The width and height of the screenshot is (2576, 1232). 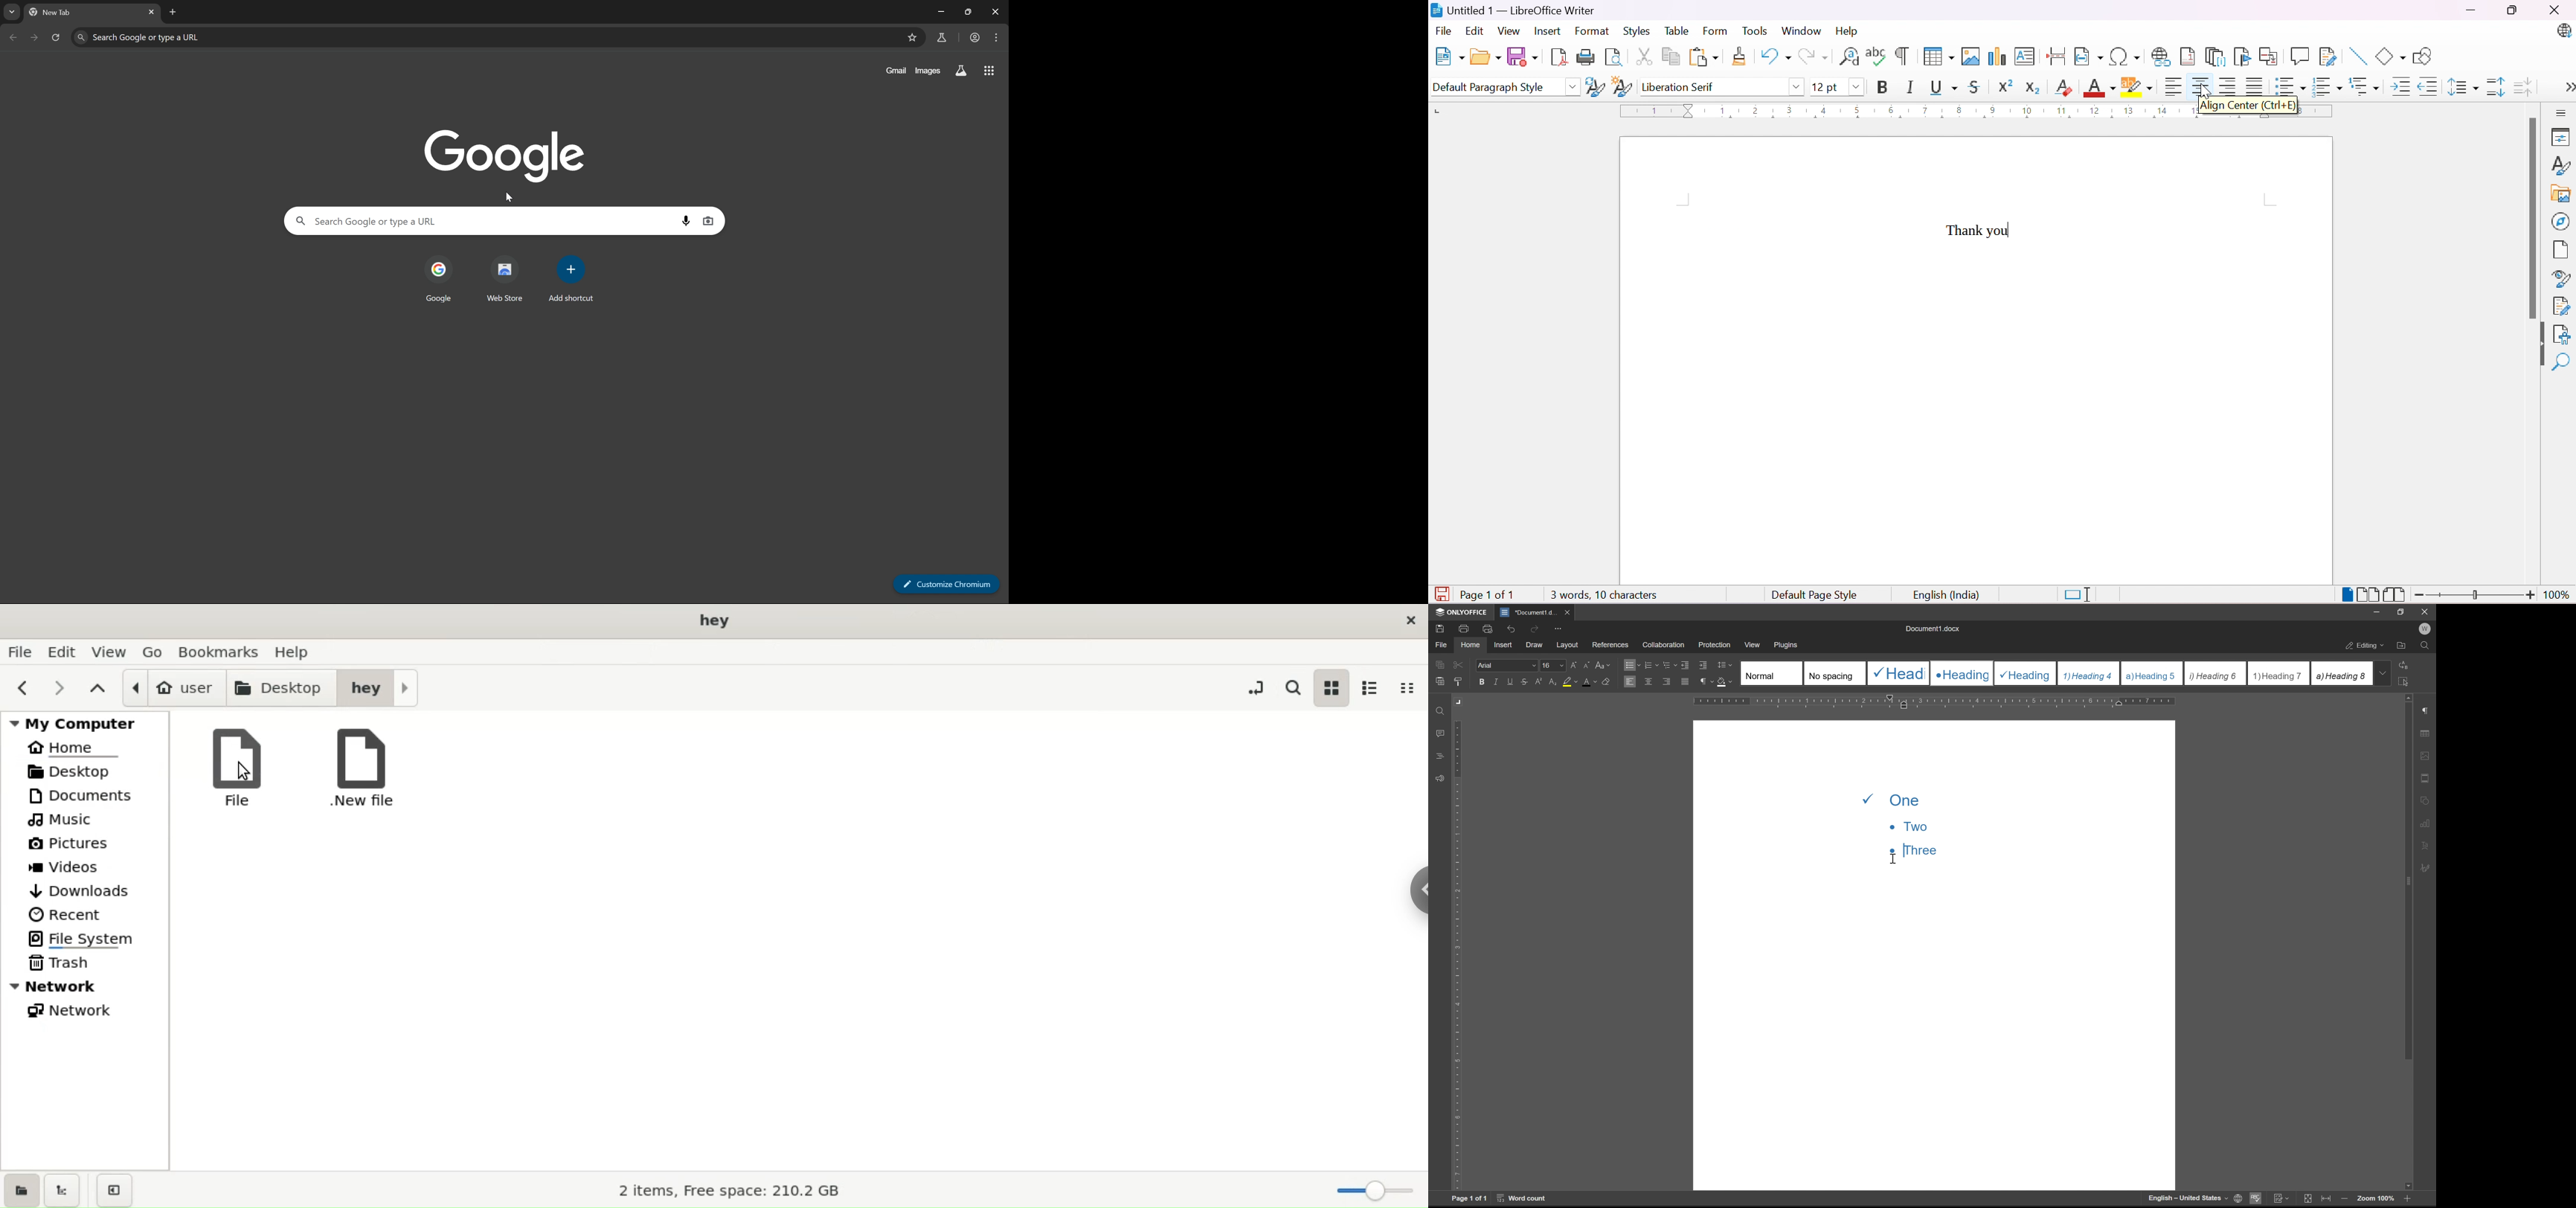 What do you see at coordinates (2420, 595) in the screenshot?
I see `Zoom Out` at bounding box center [2420, 595].